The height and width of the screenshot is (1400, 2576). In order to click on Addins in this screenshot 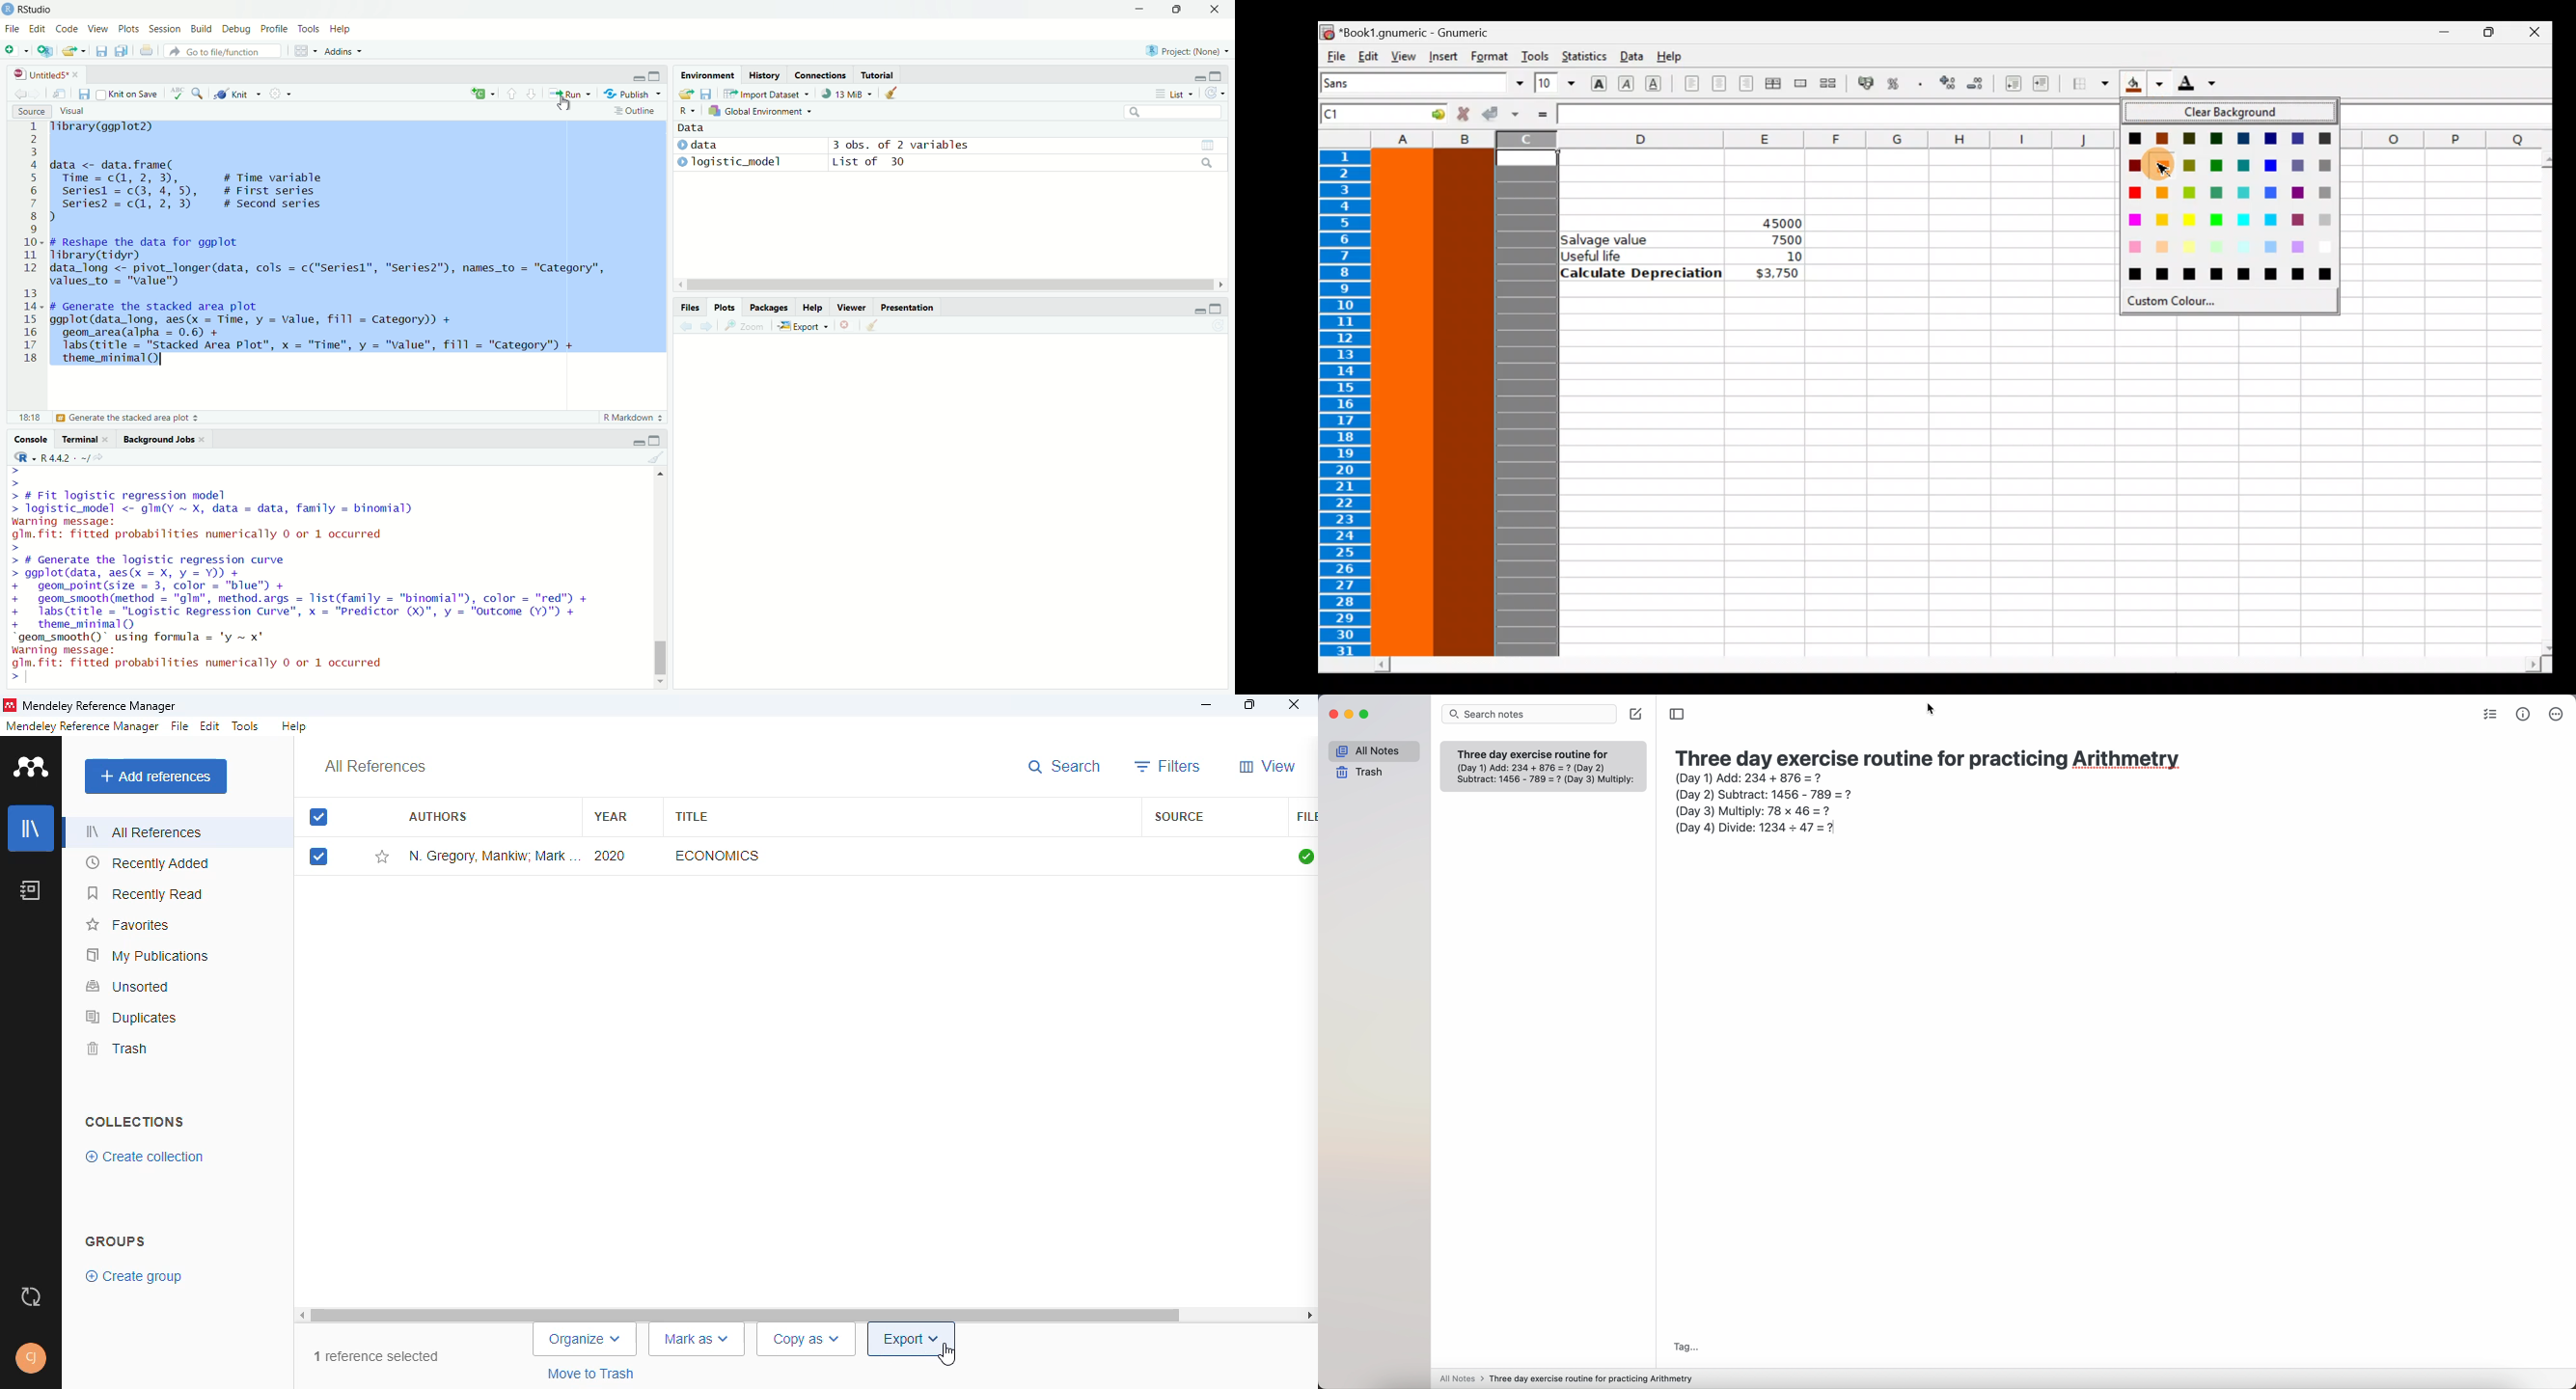, I will do `click(340, 51)`.